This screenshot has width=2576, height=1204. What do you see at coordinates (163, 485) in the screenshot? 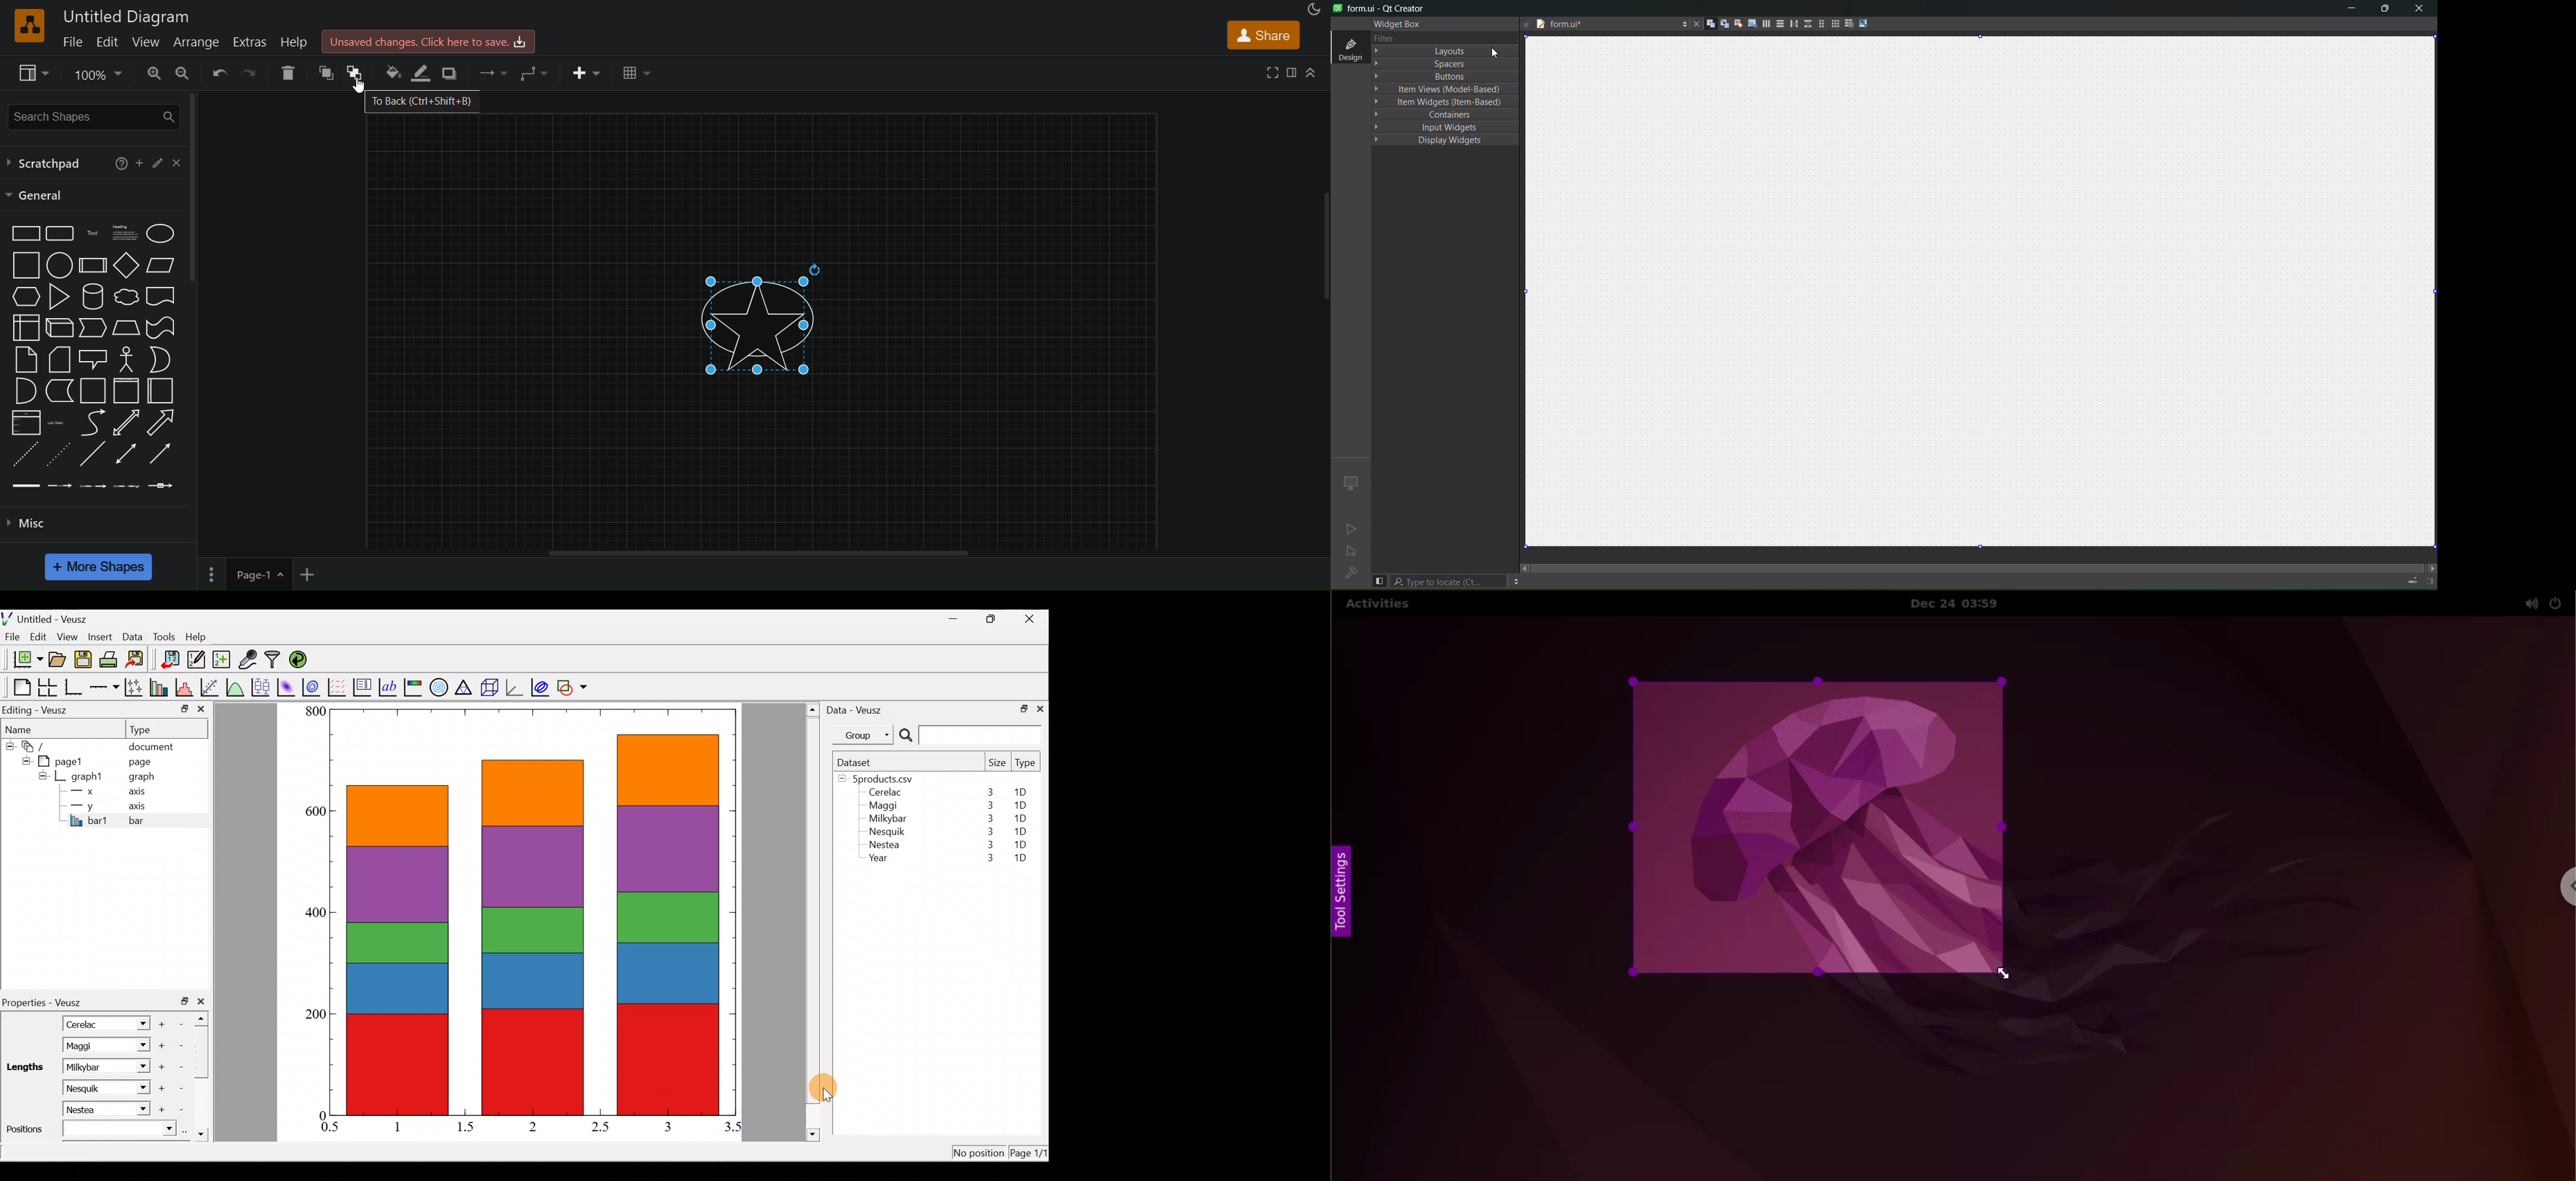
I see `connetor with symbol` at bounding box center [163, 485].